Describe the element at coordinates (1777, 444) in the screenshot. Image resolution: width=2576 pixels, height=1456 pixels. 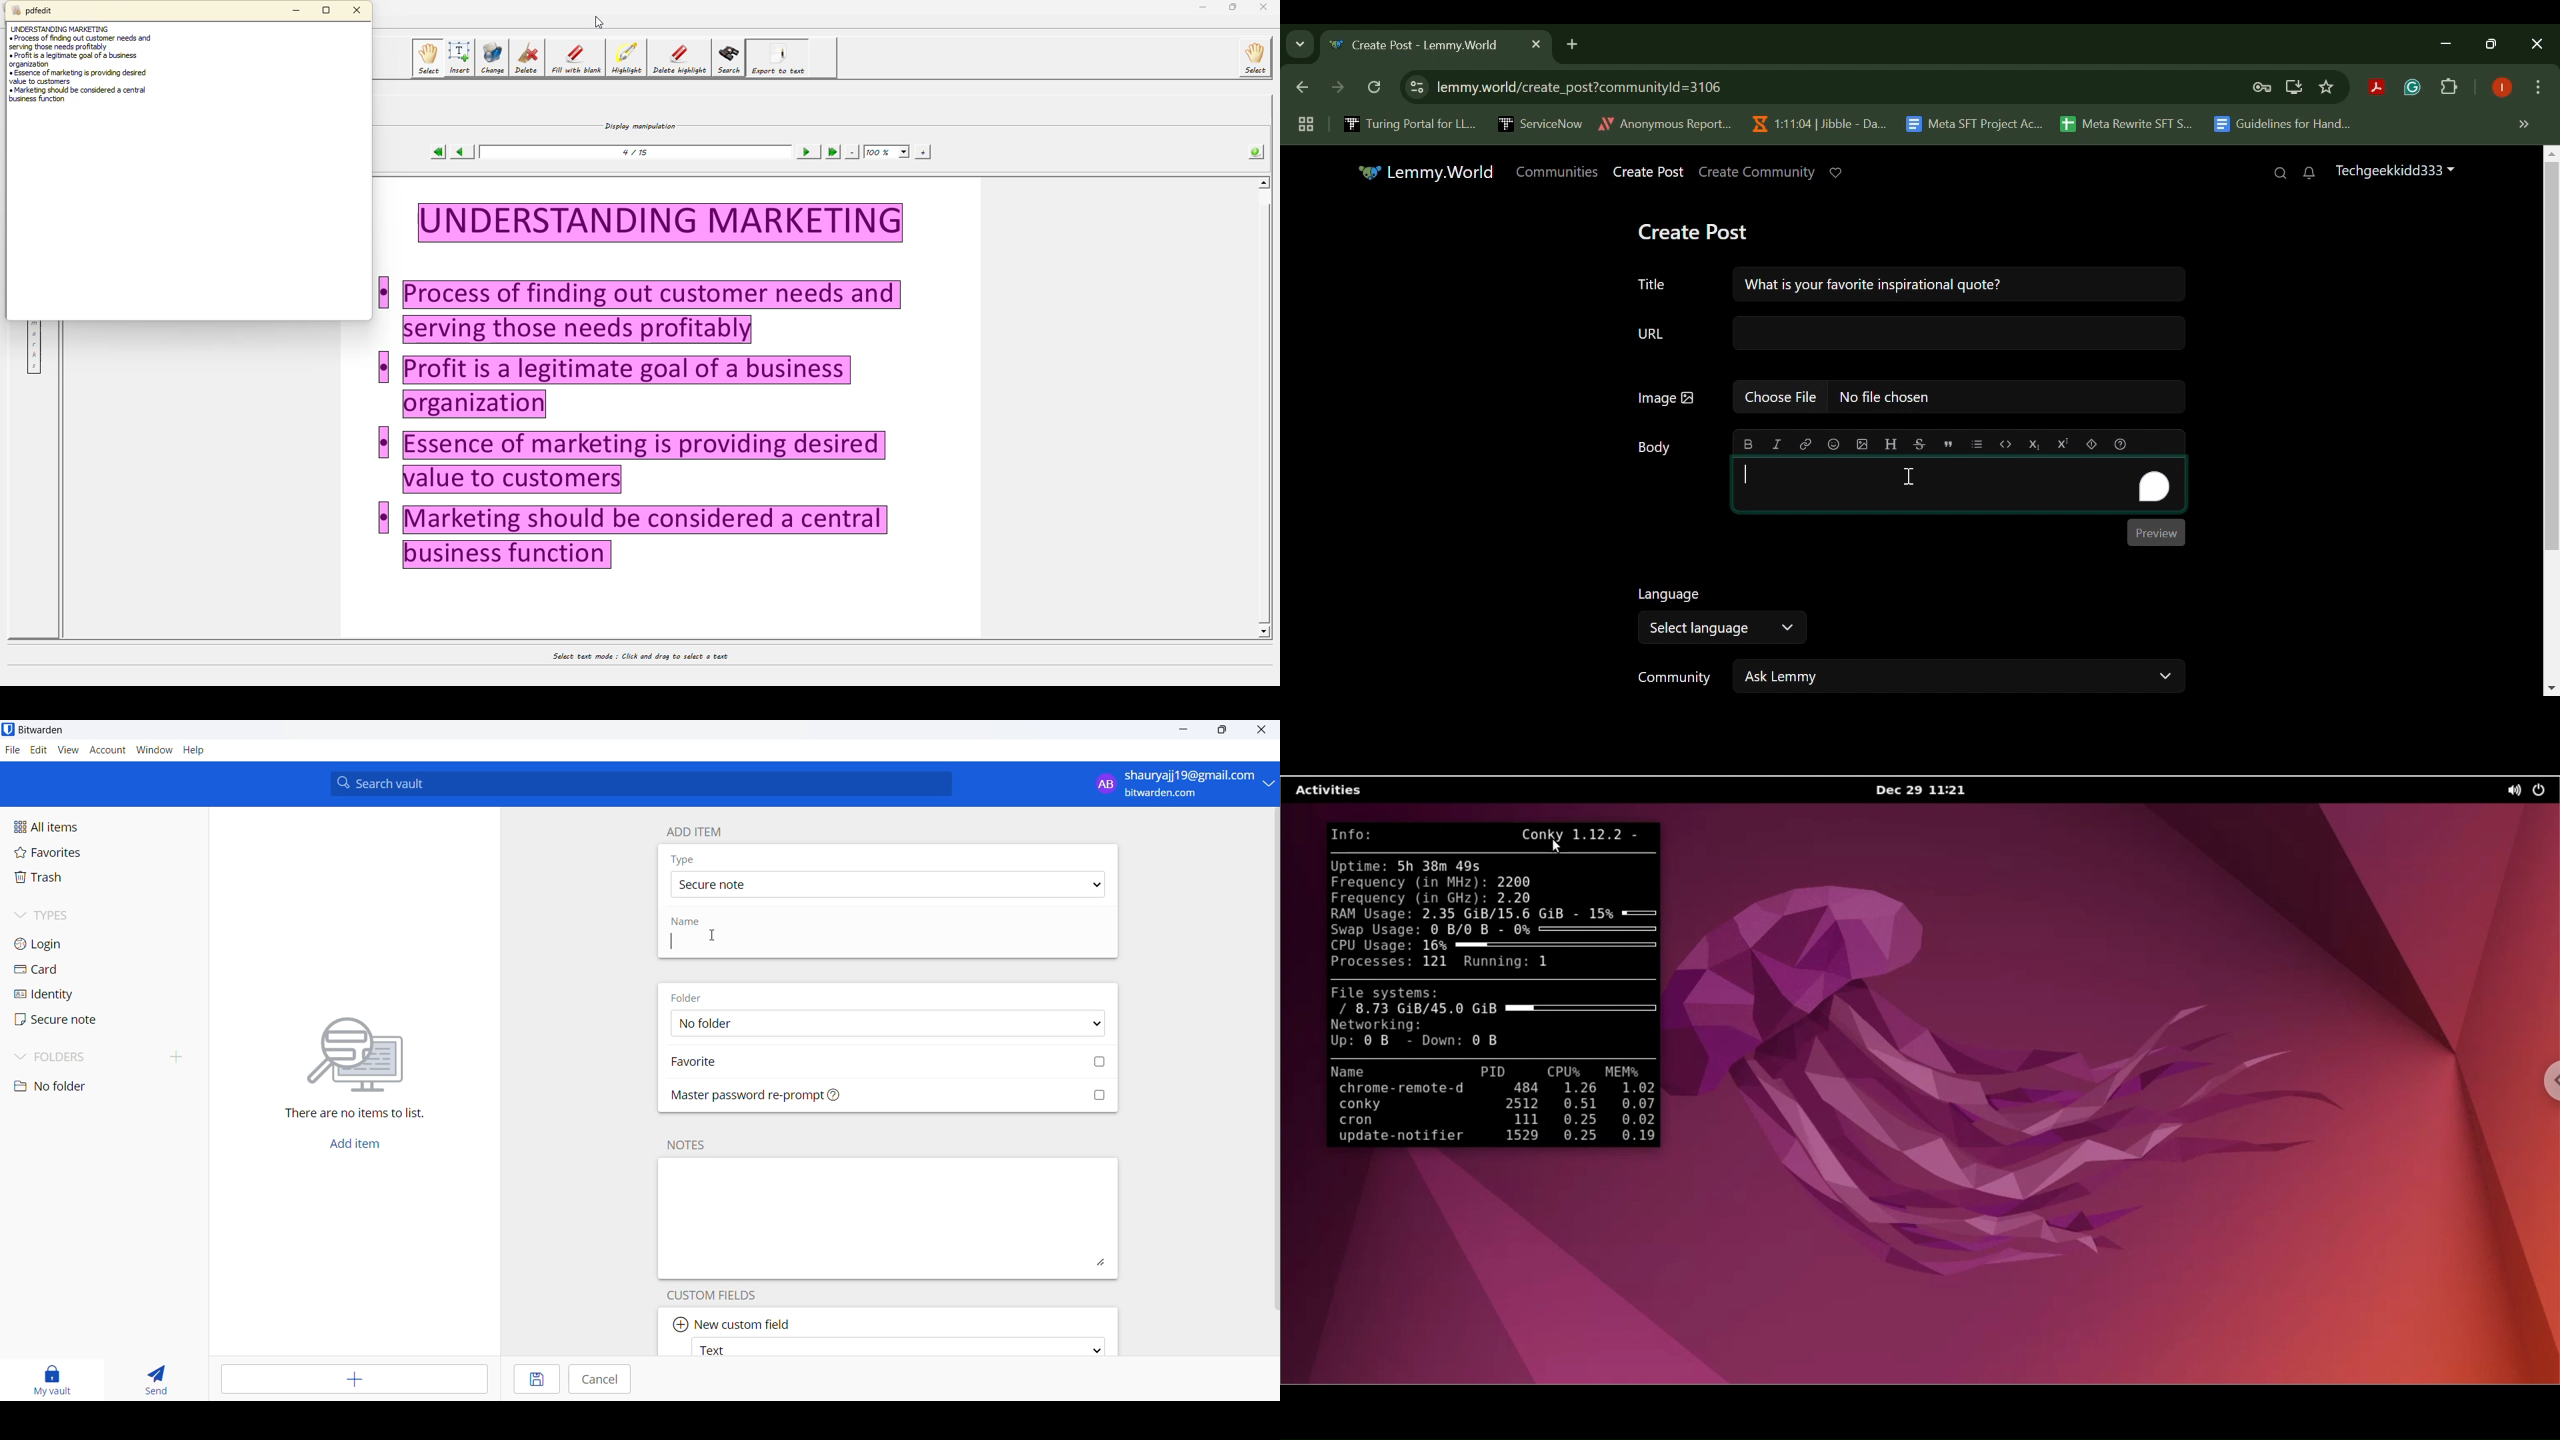
I see `italic` at that location.